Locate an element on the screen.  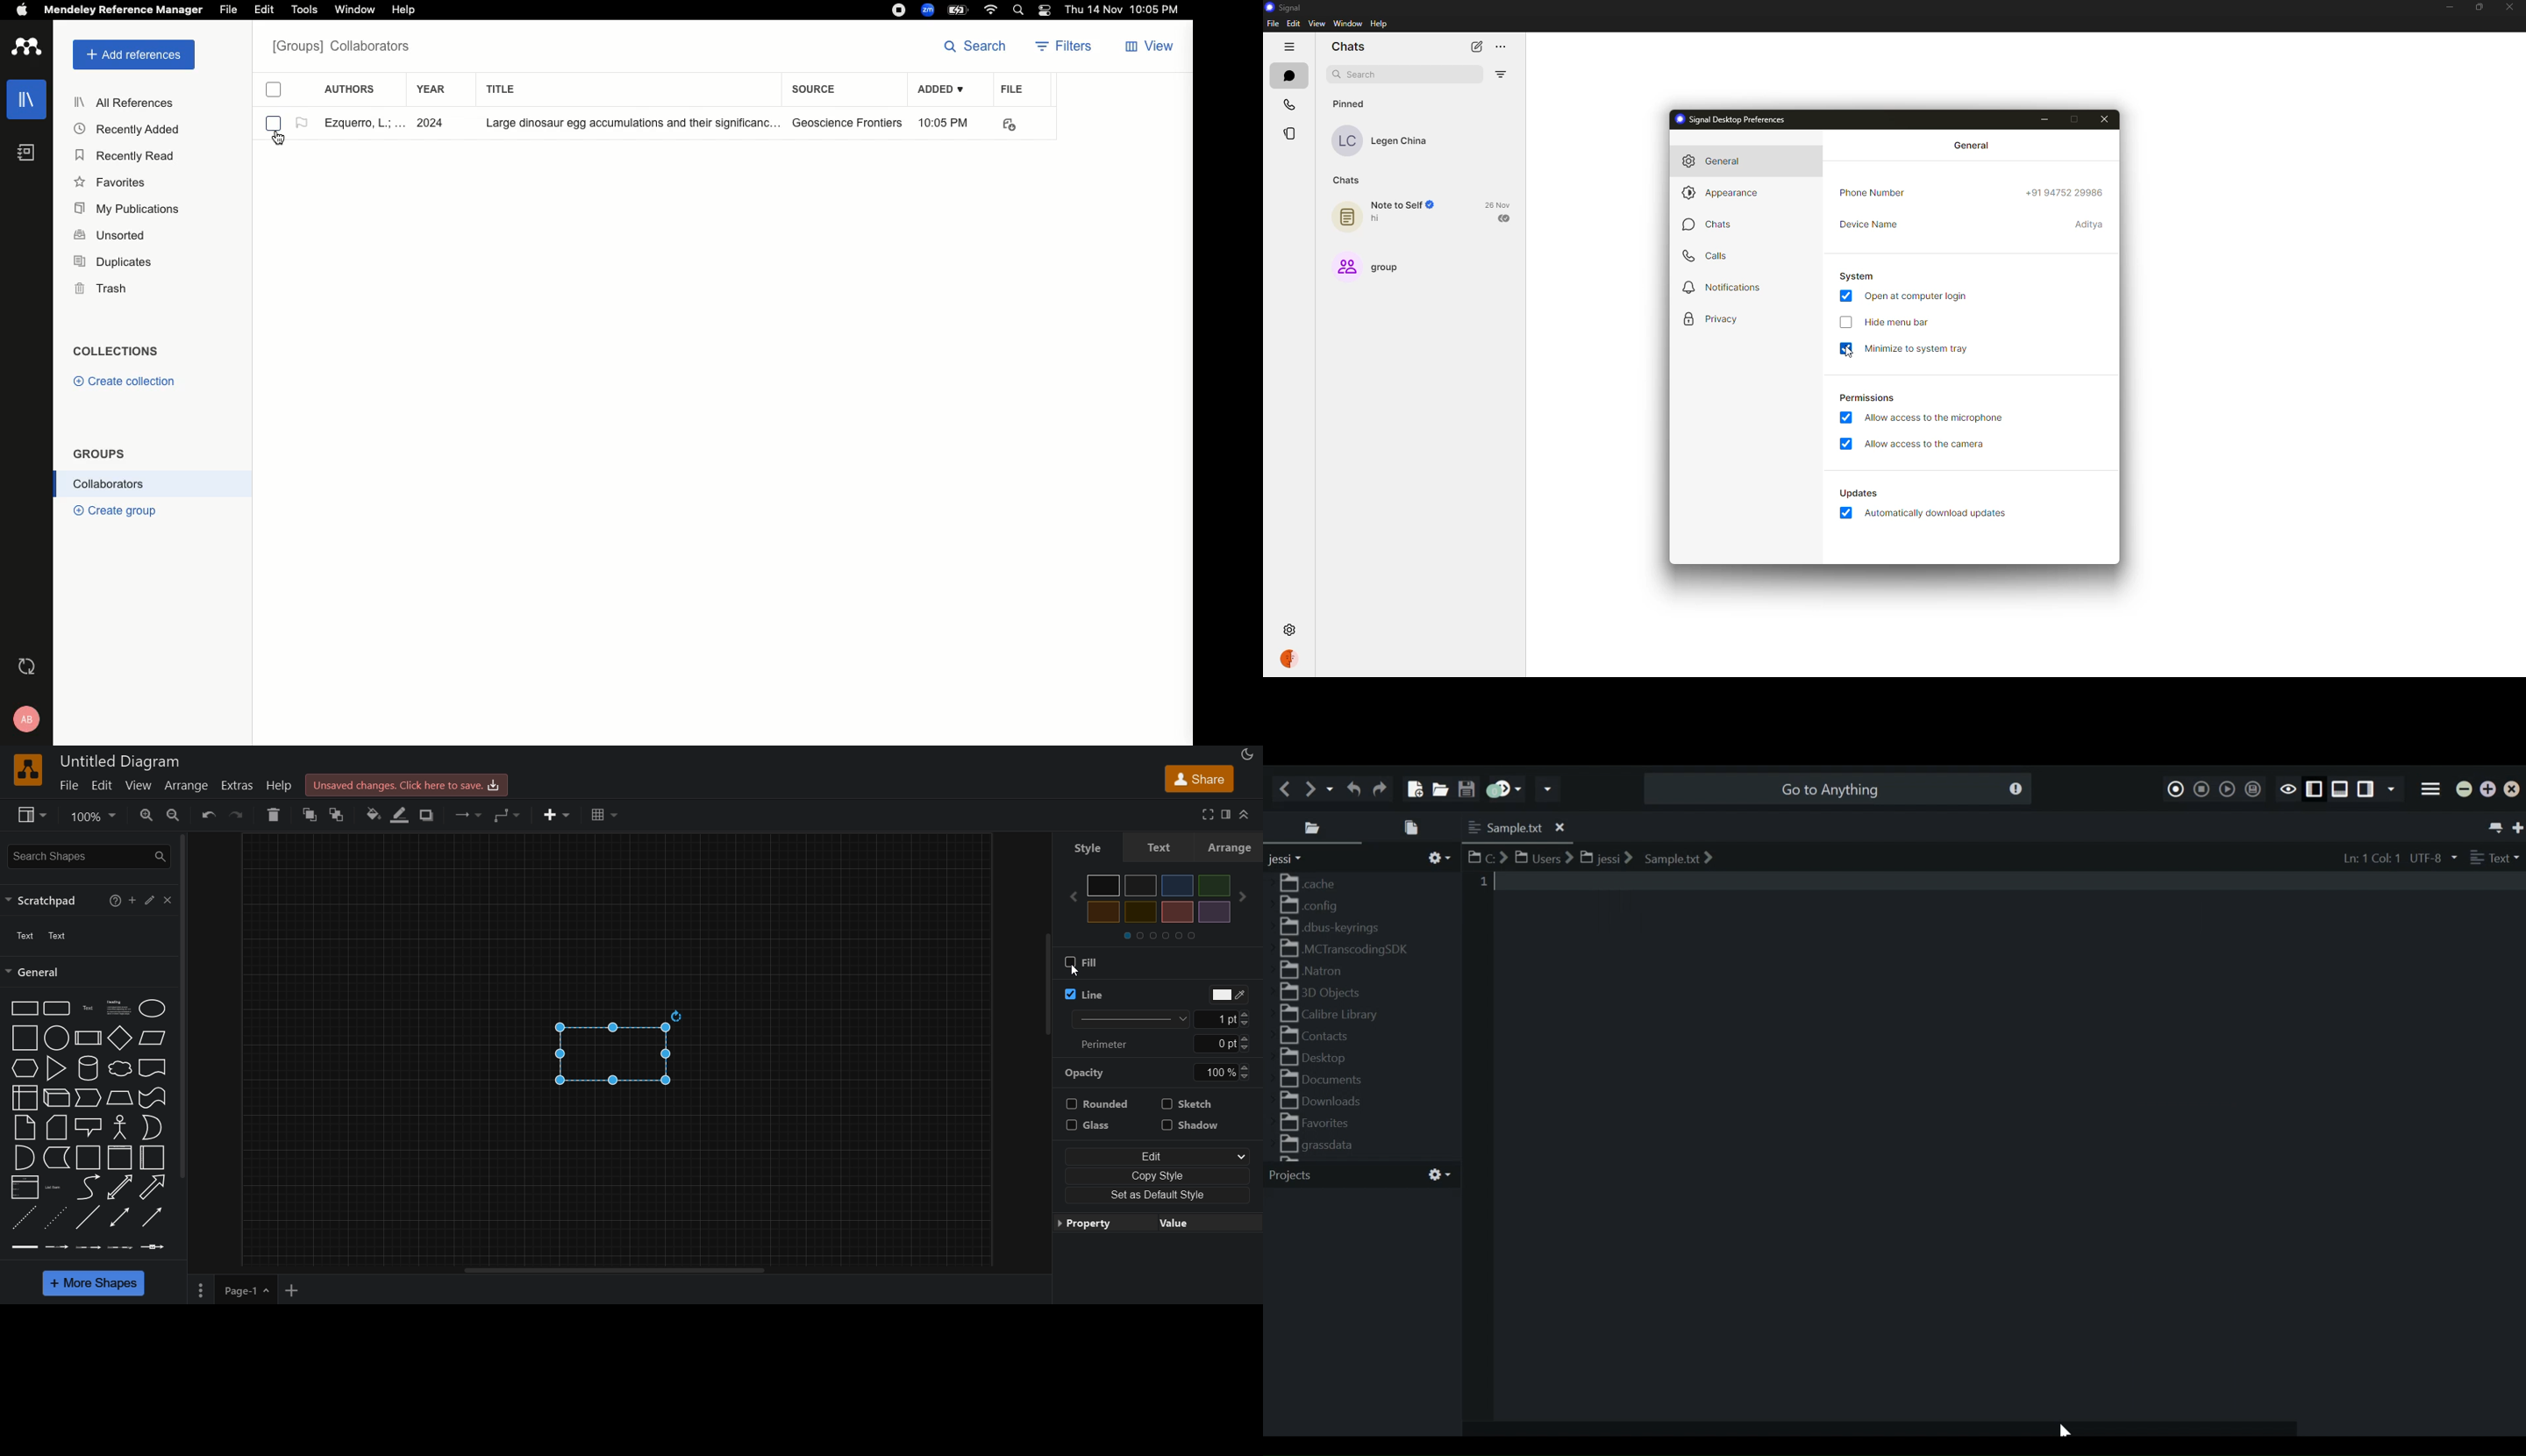
title is located at coordinates (120, 760).